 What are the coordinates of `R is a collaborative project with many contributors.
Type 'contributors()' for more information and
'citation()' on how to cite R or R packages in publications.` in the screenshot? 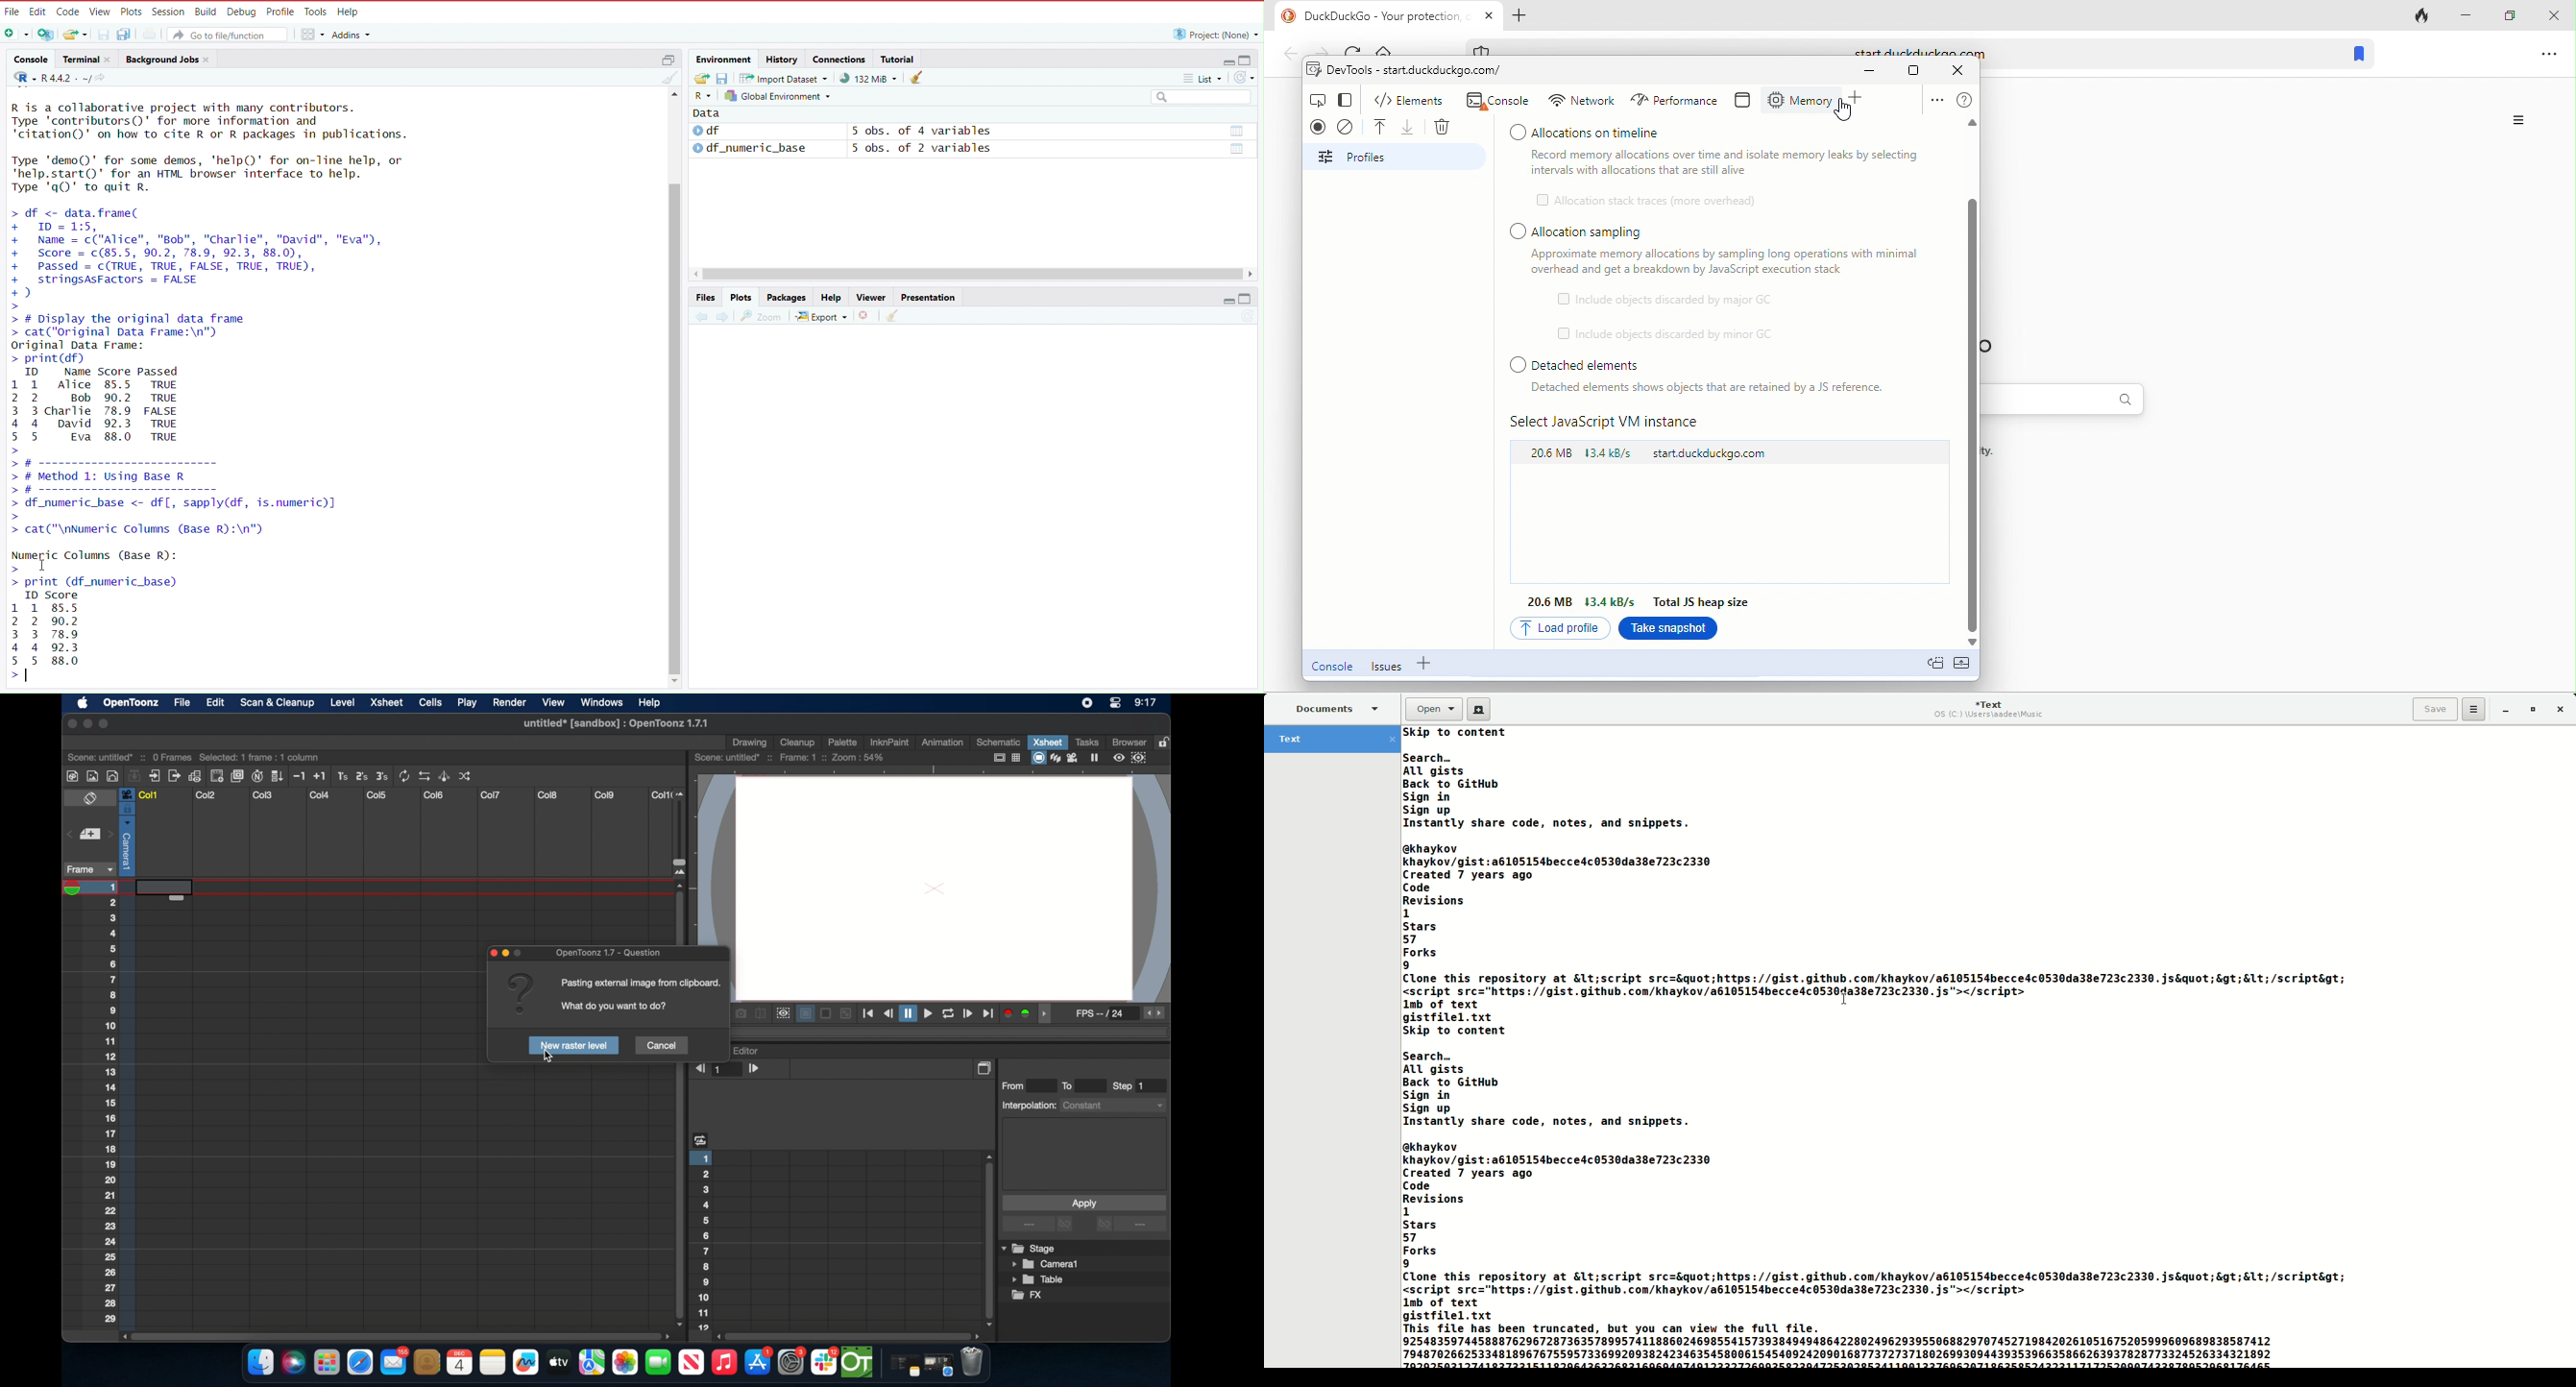 It's located at (222, 121).